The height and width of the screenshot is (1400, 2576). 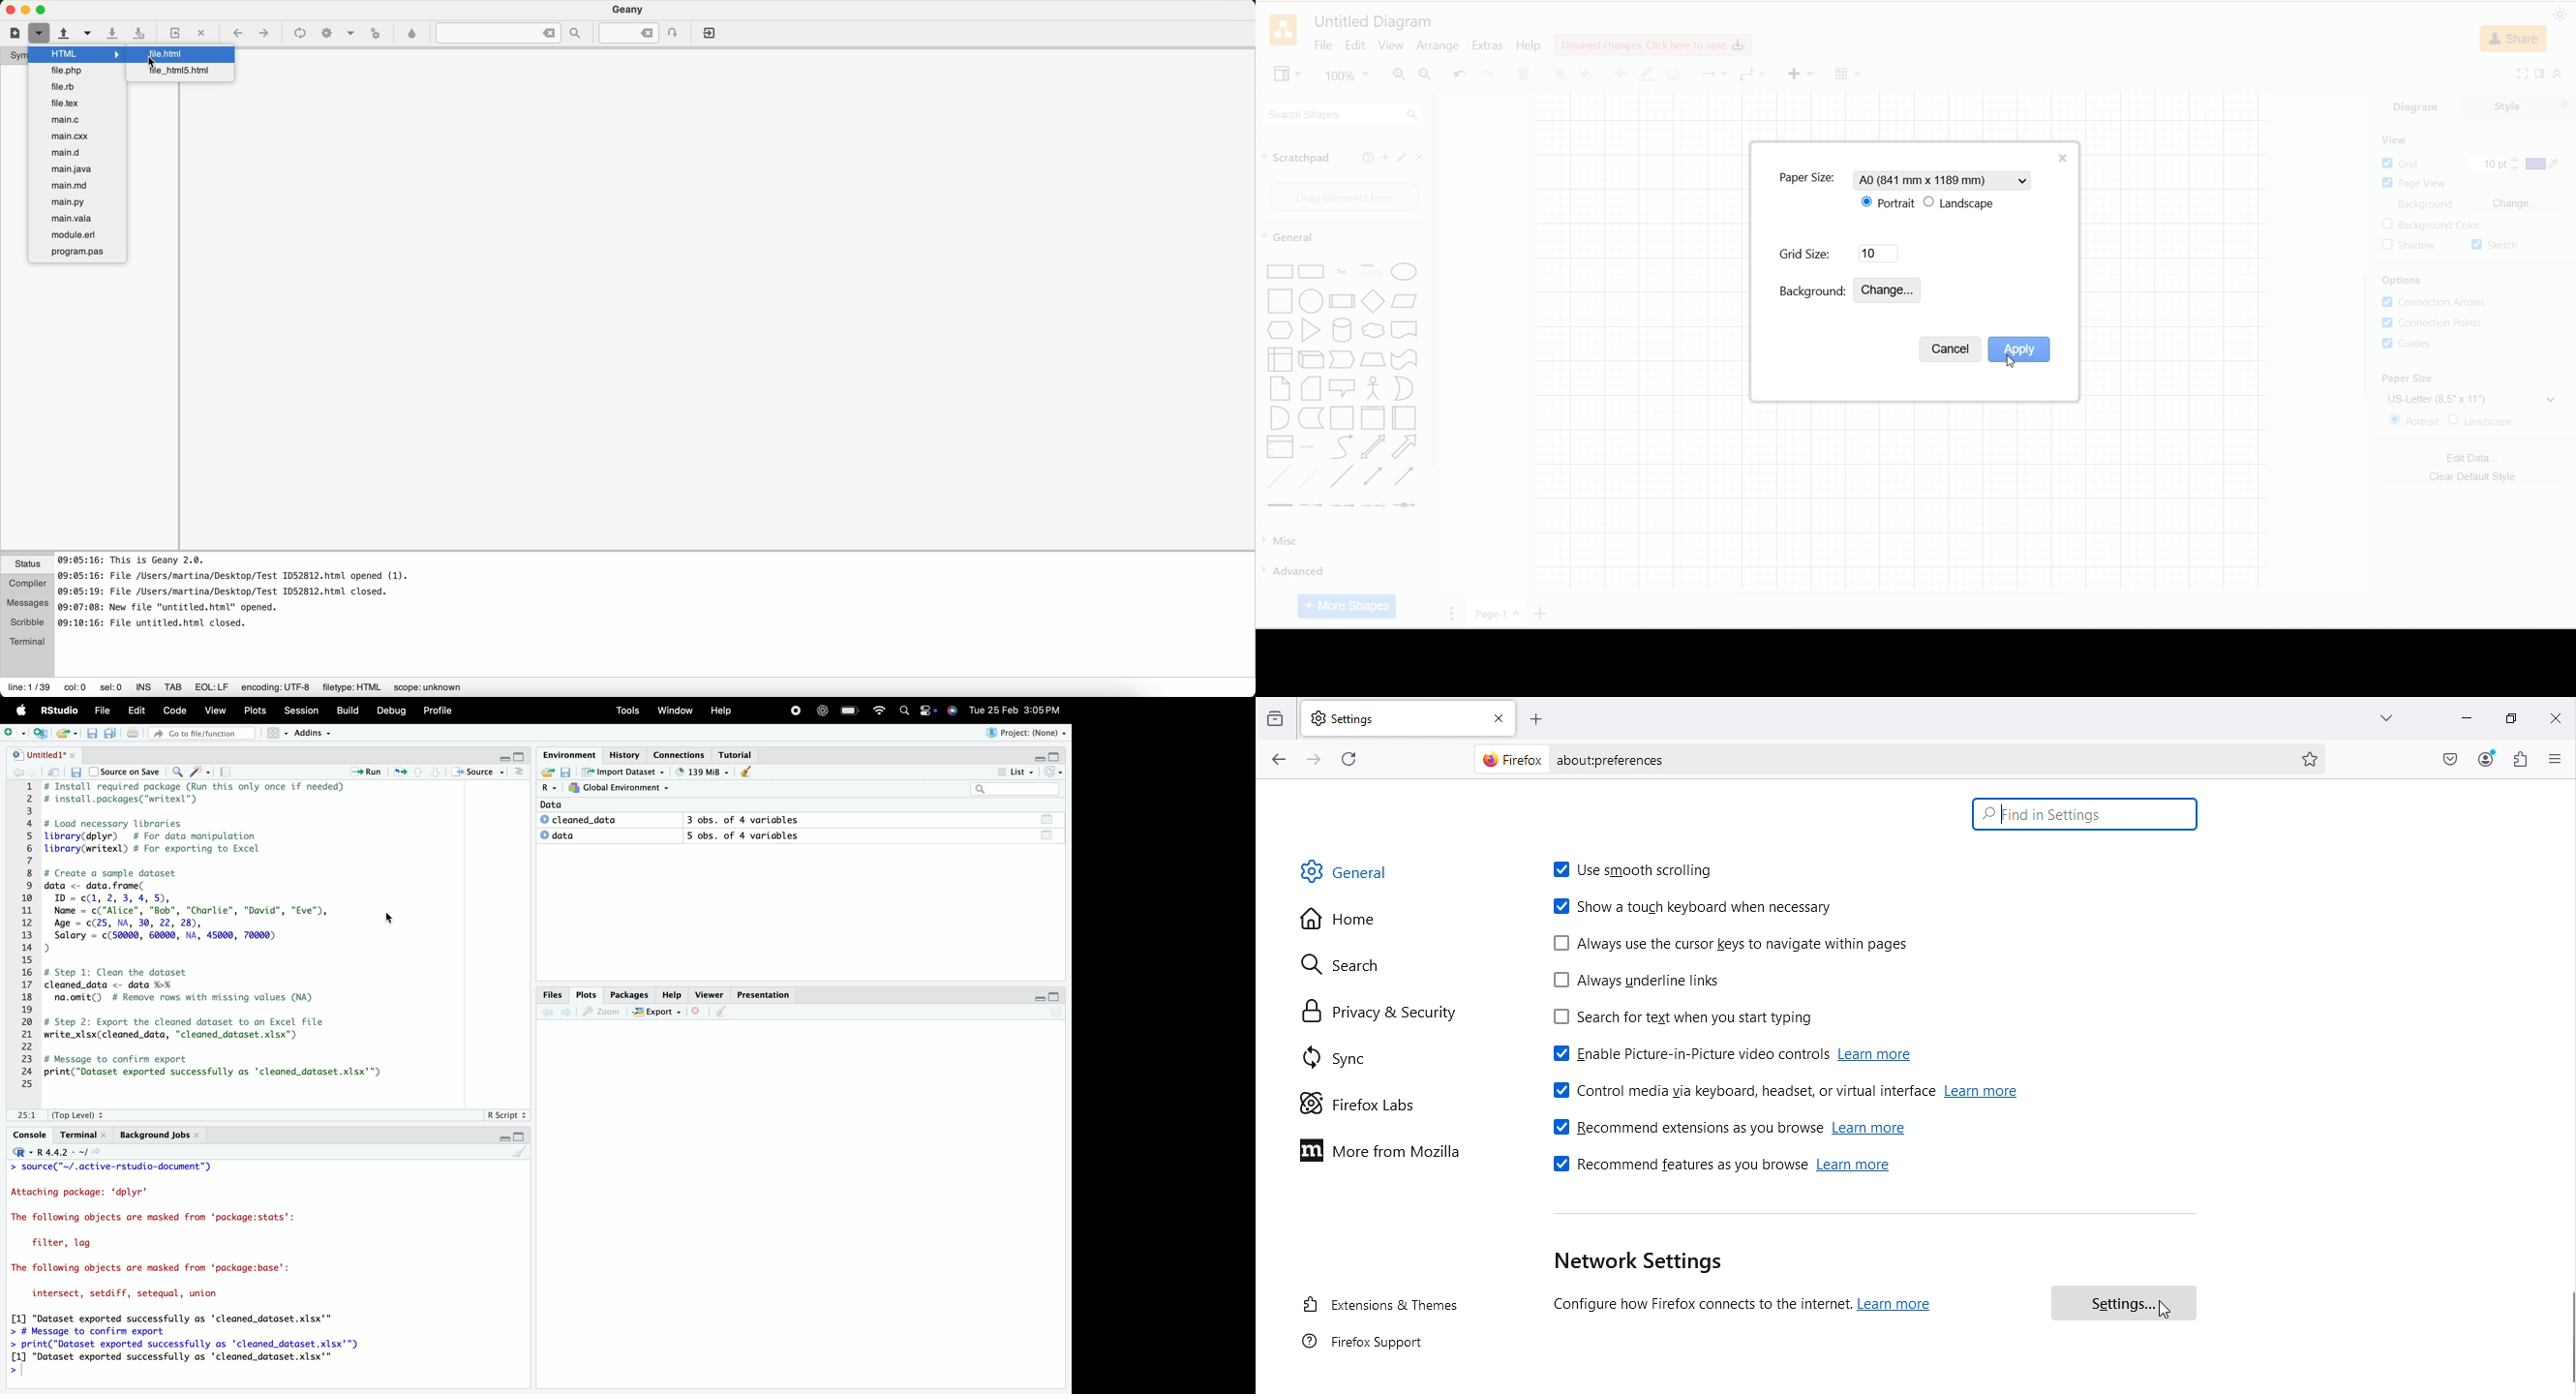 What do you see at coordinates (1983, 1091) in the screenshot?
I see `learn more` at bounding box center [1983, 1091].